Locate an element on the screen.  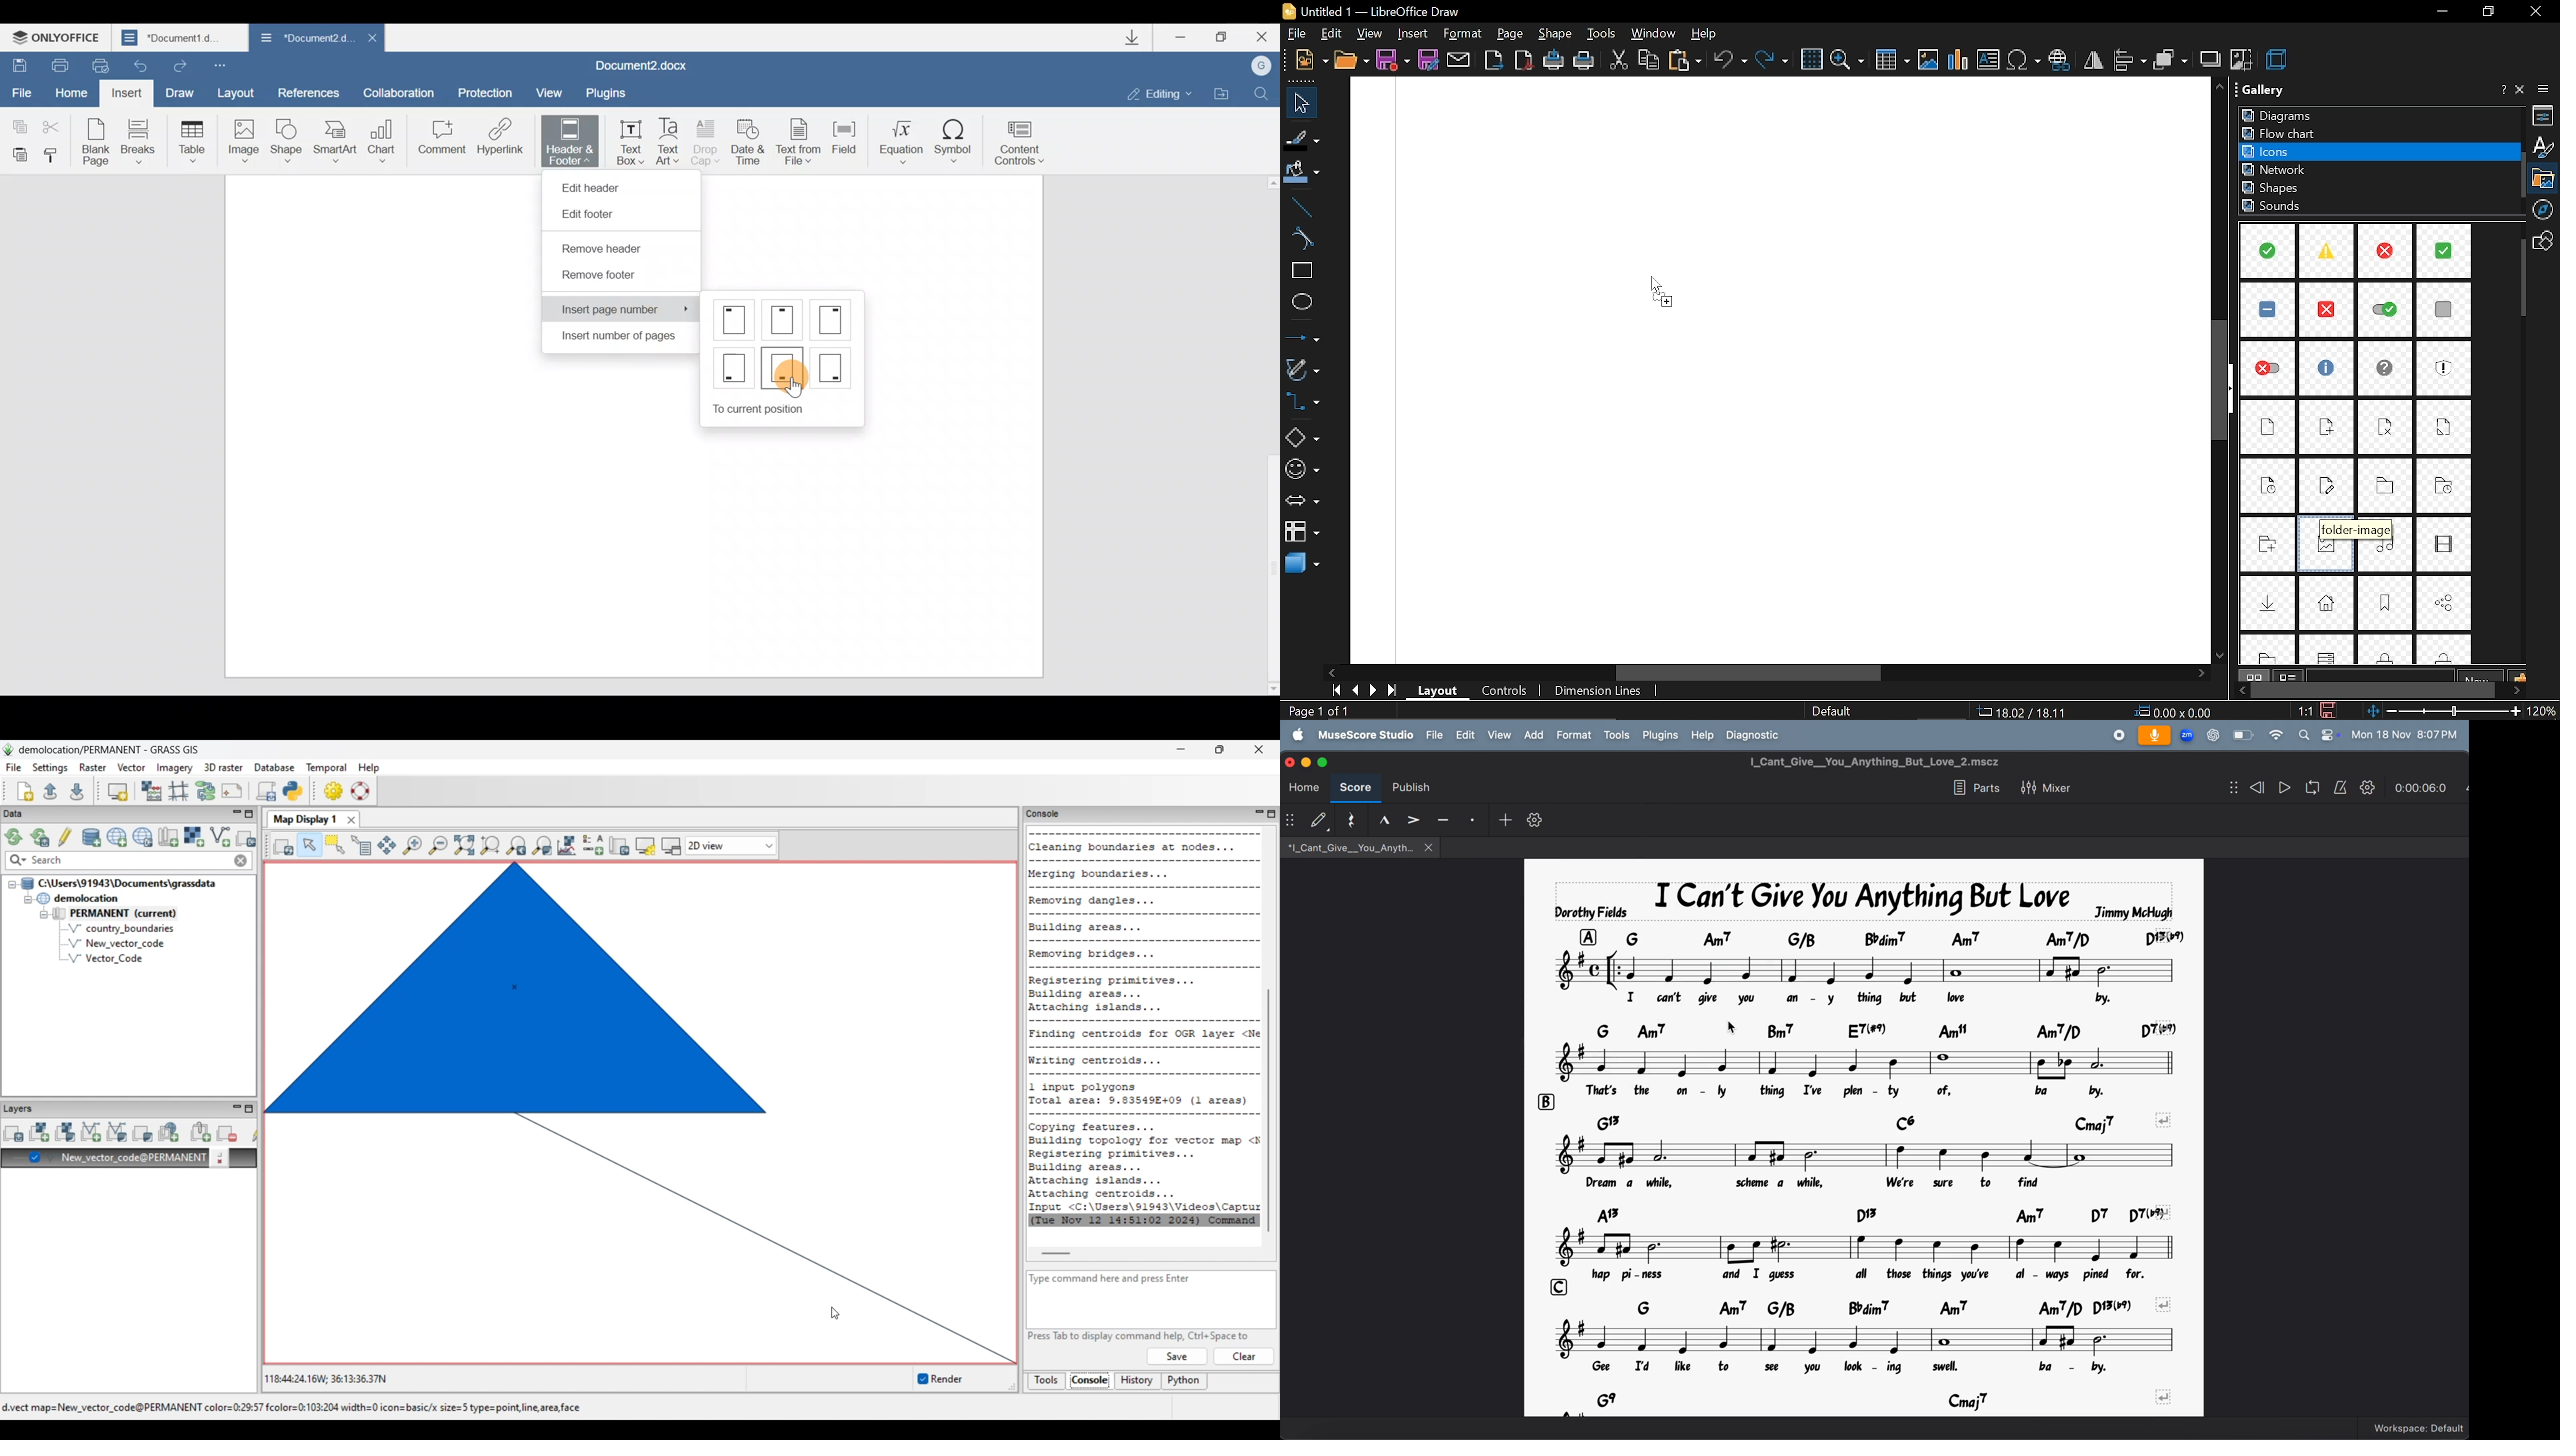
Plugins is located at coordinates (616, 91).